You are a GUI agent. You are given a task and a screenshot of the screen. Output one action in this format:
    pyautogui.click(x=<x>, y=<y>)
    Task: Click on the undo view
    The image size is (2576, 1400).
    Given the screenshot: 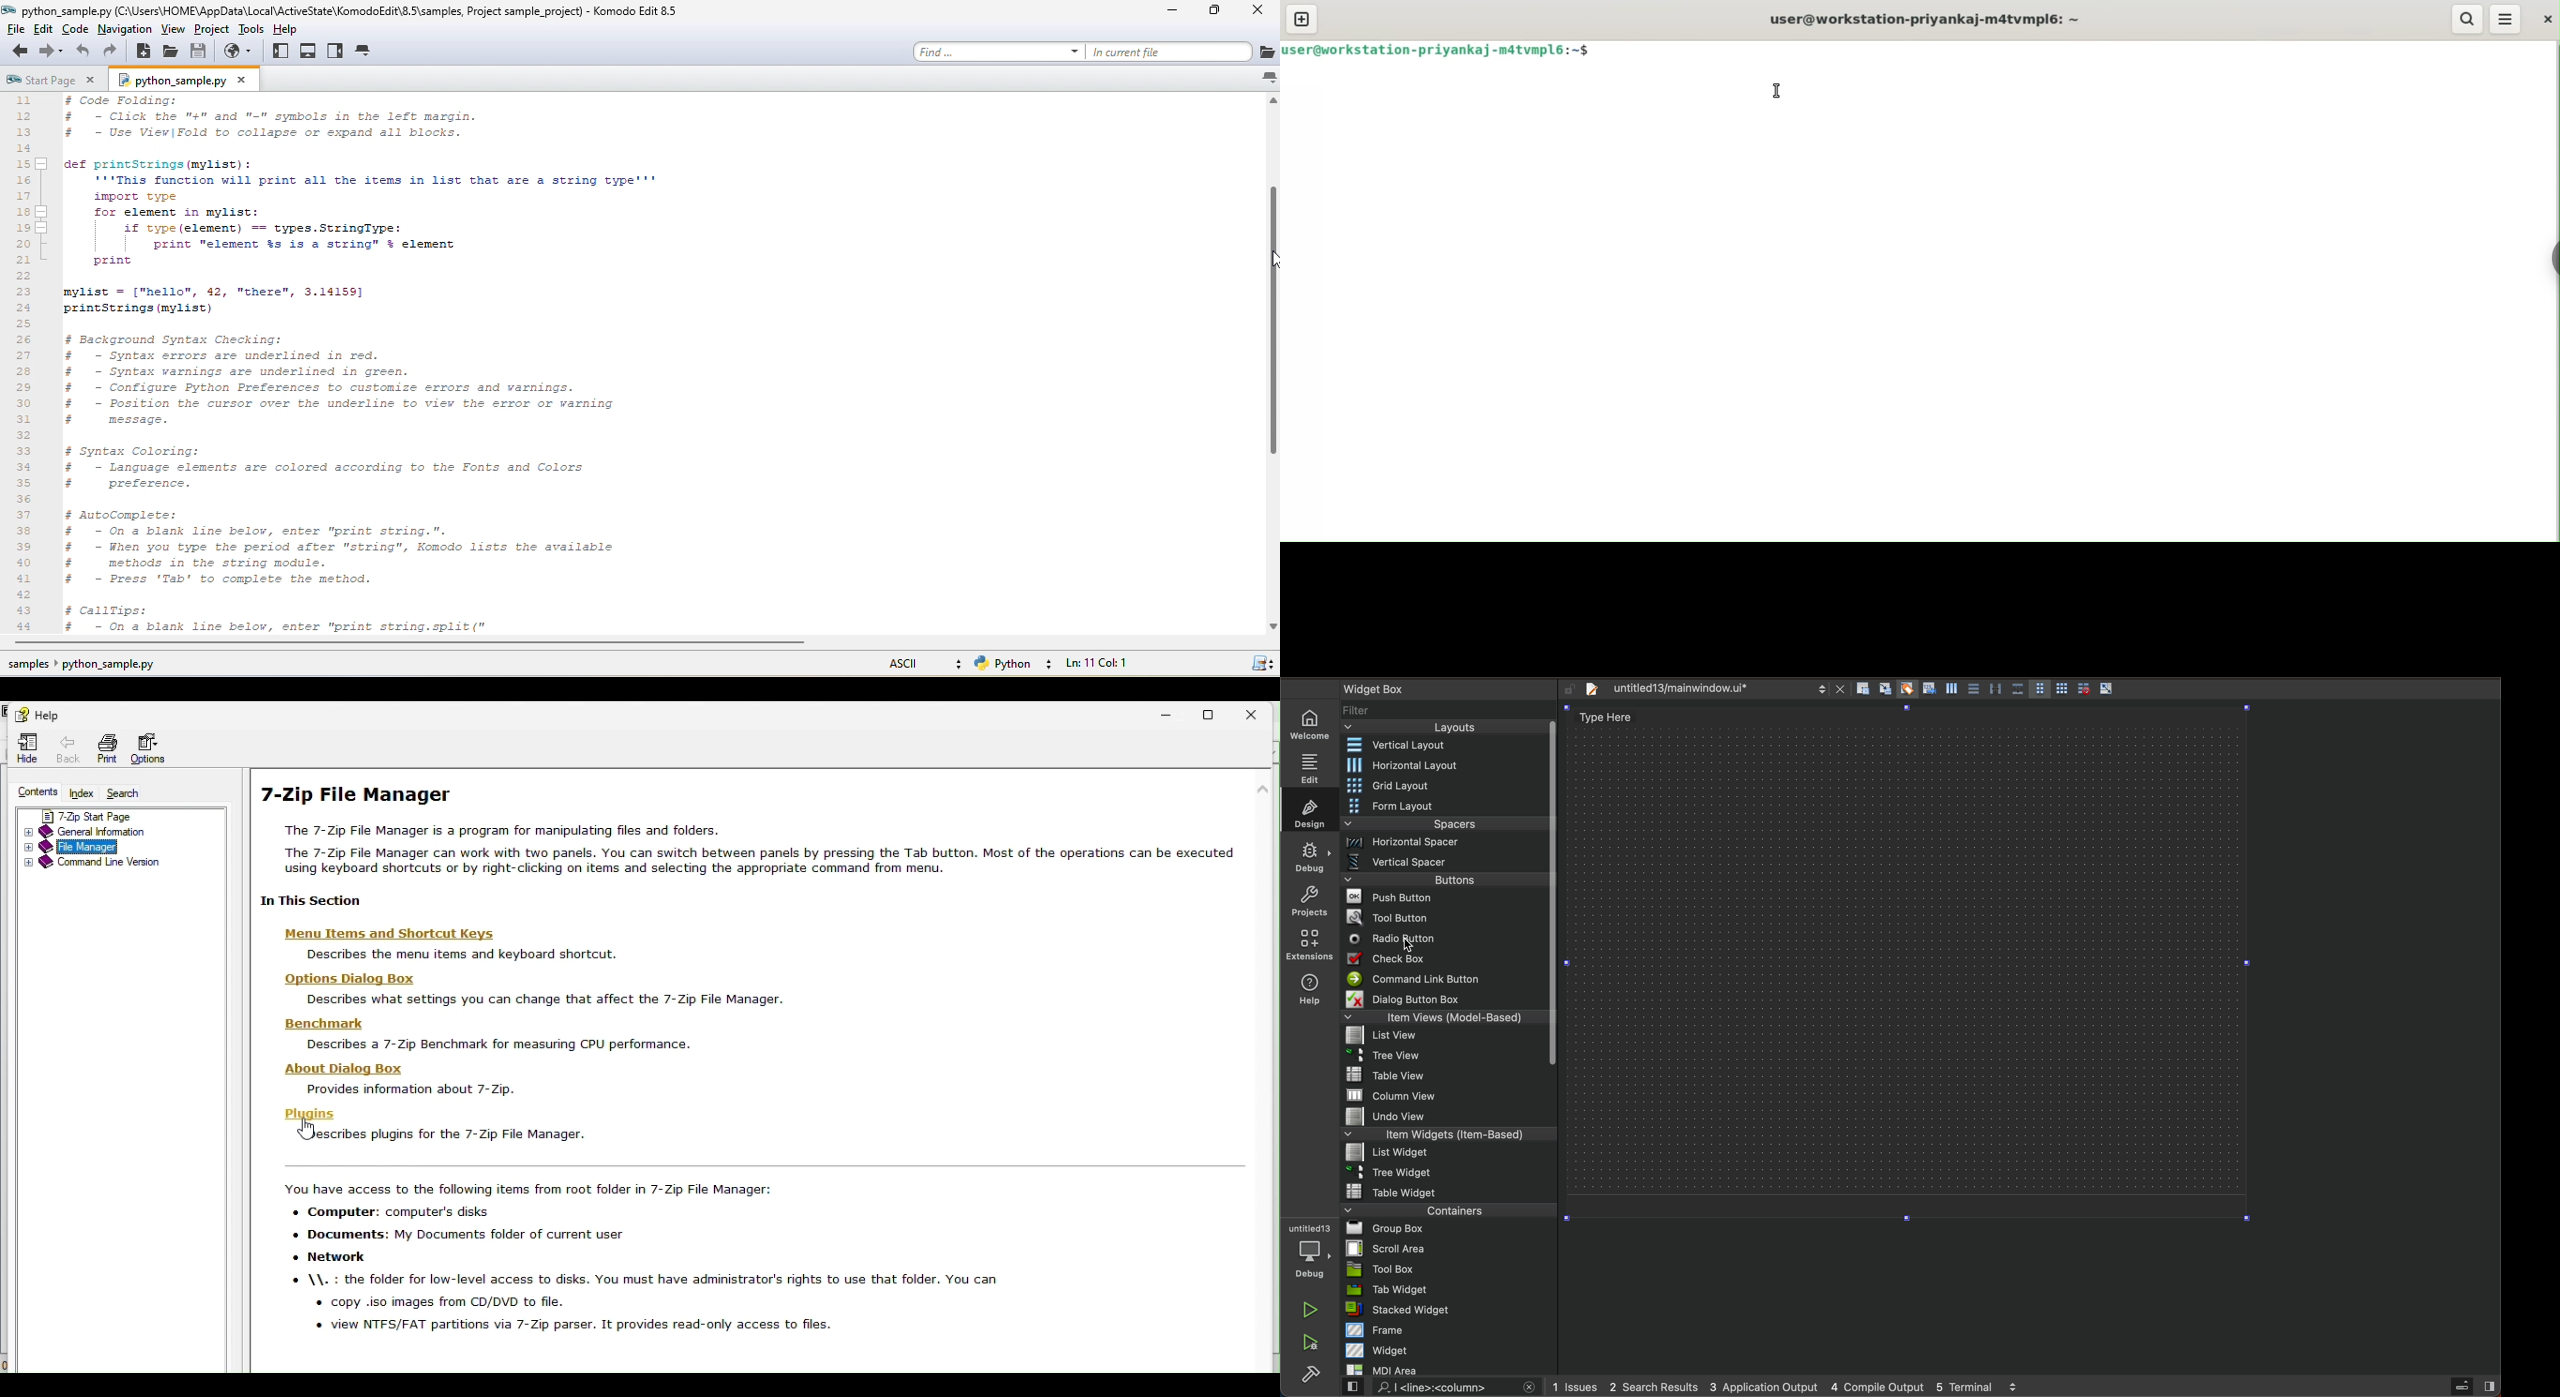 What is the action you would take?
    pyautogui.click(x=1449, y=1116)
    